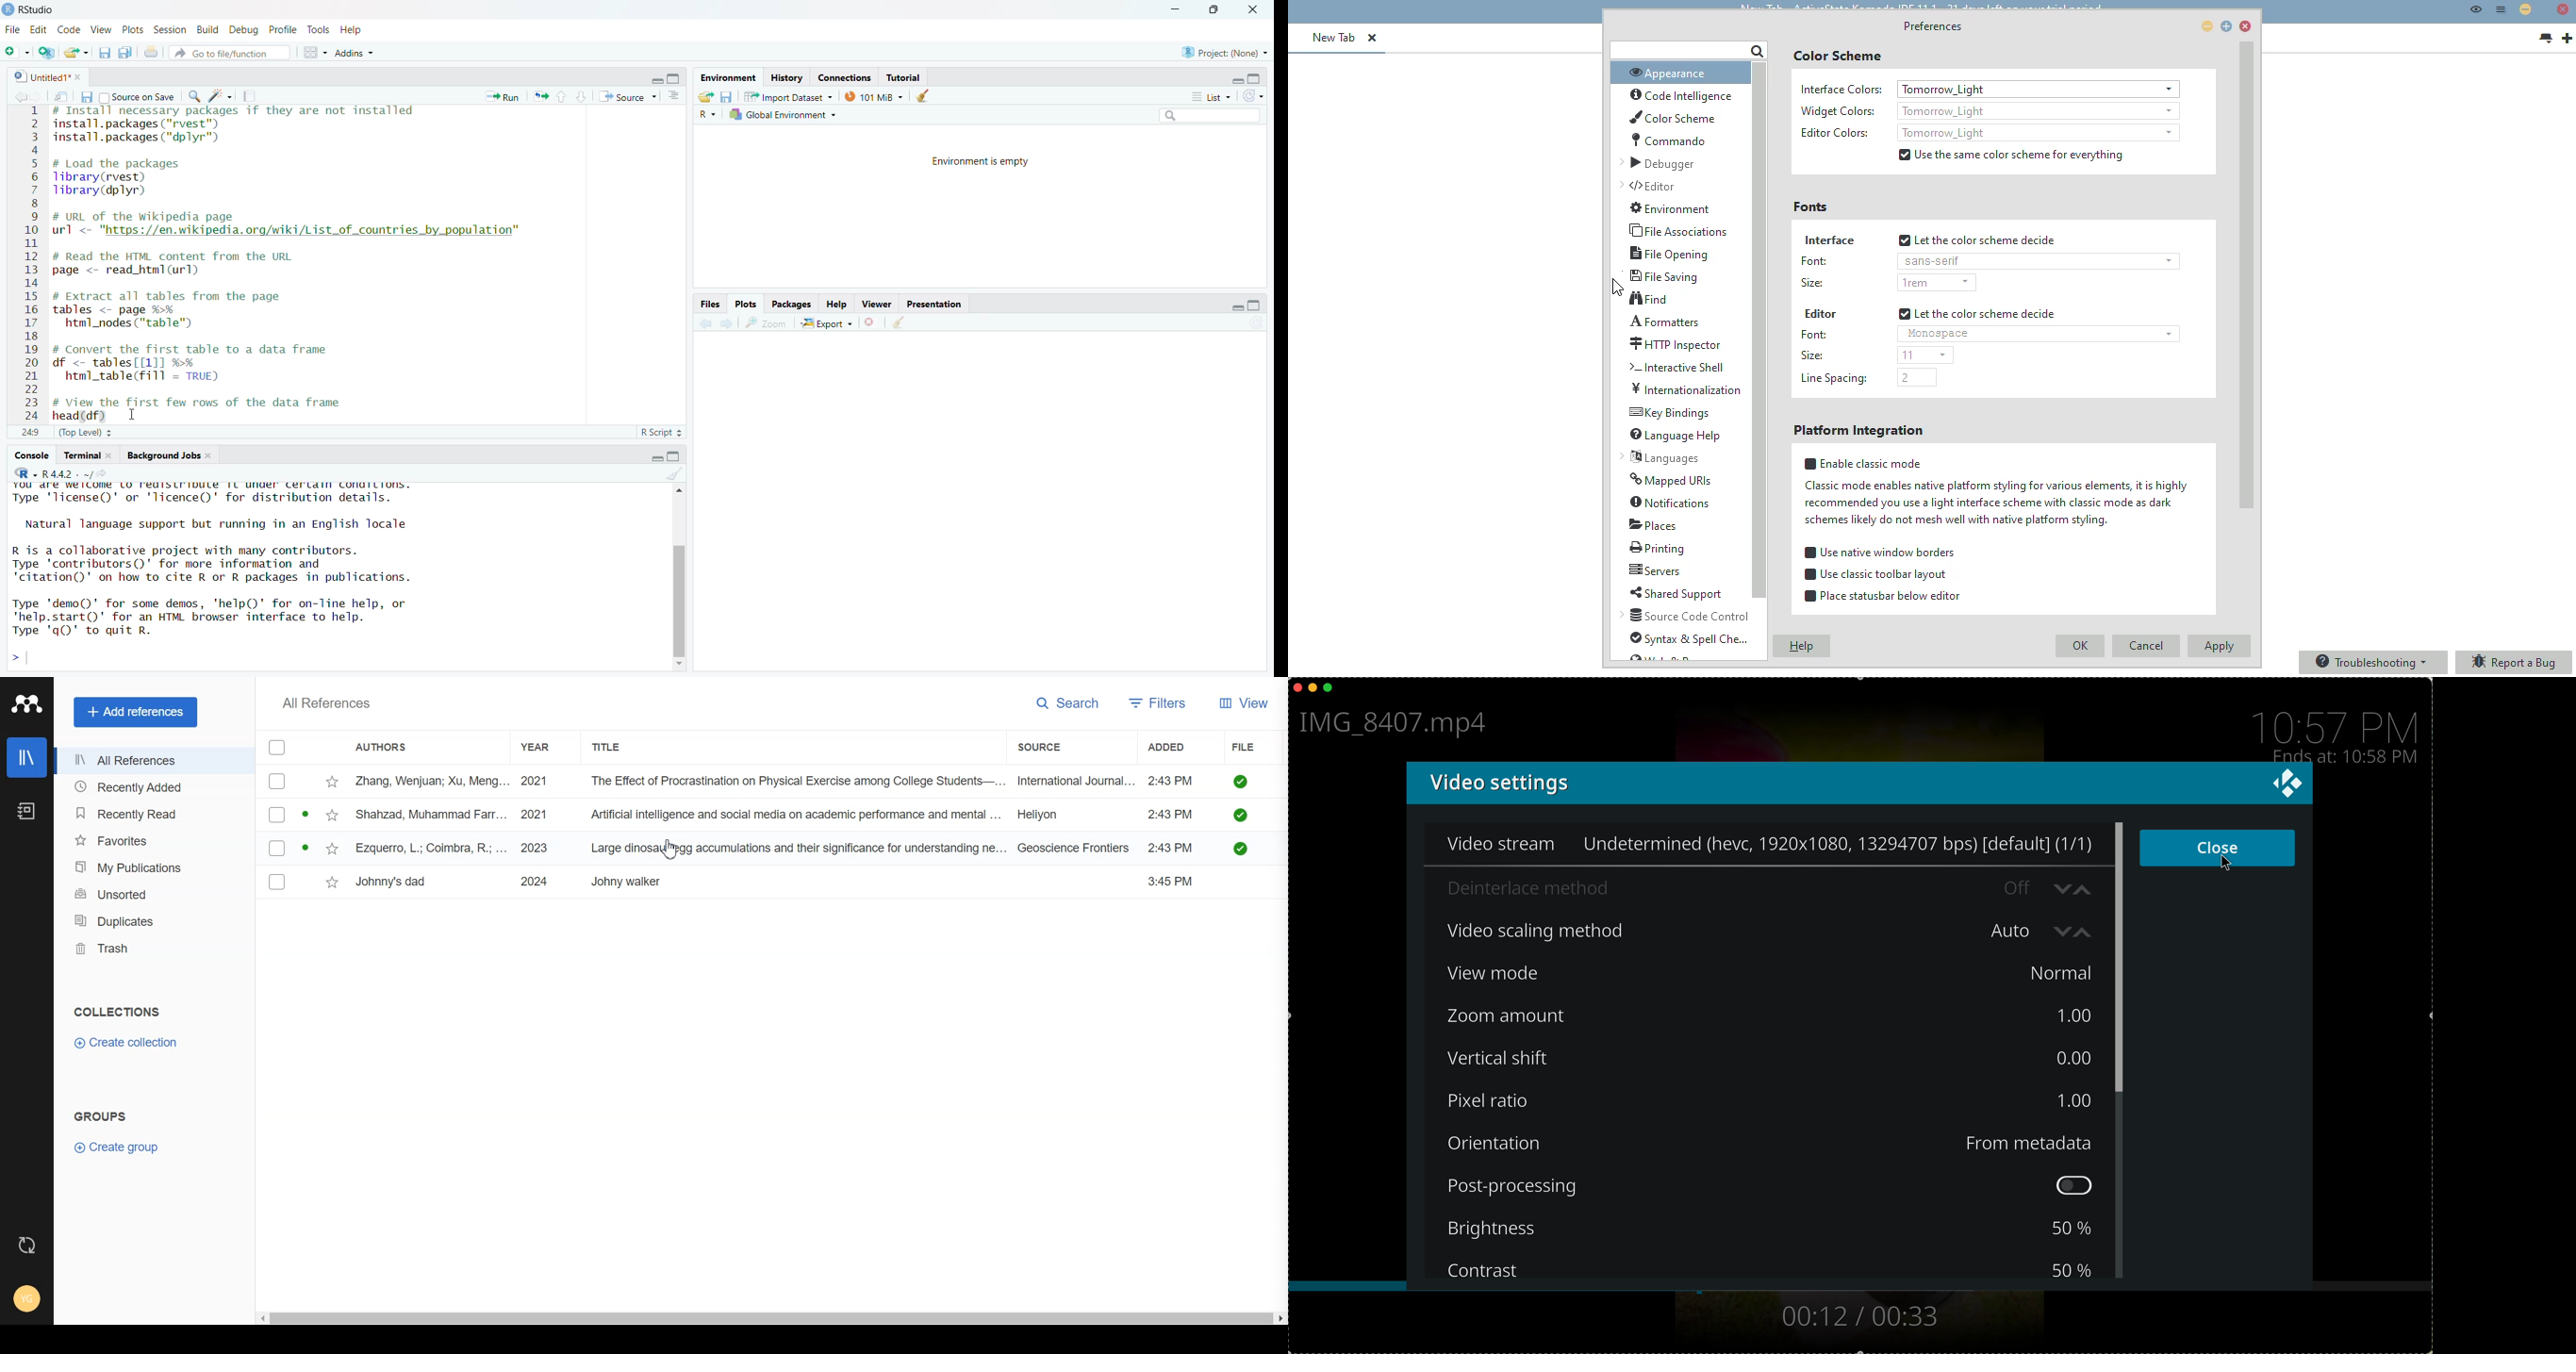 The image size is (2576, 1372). What do you see at coordinates (209, 31) in the screenshot?
I see `Build` at bounding box center [209, 31].